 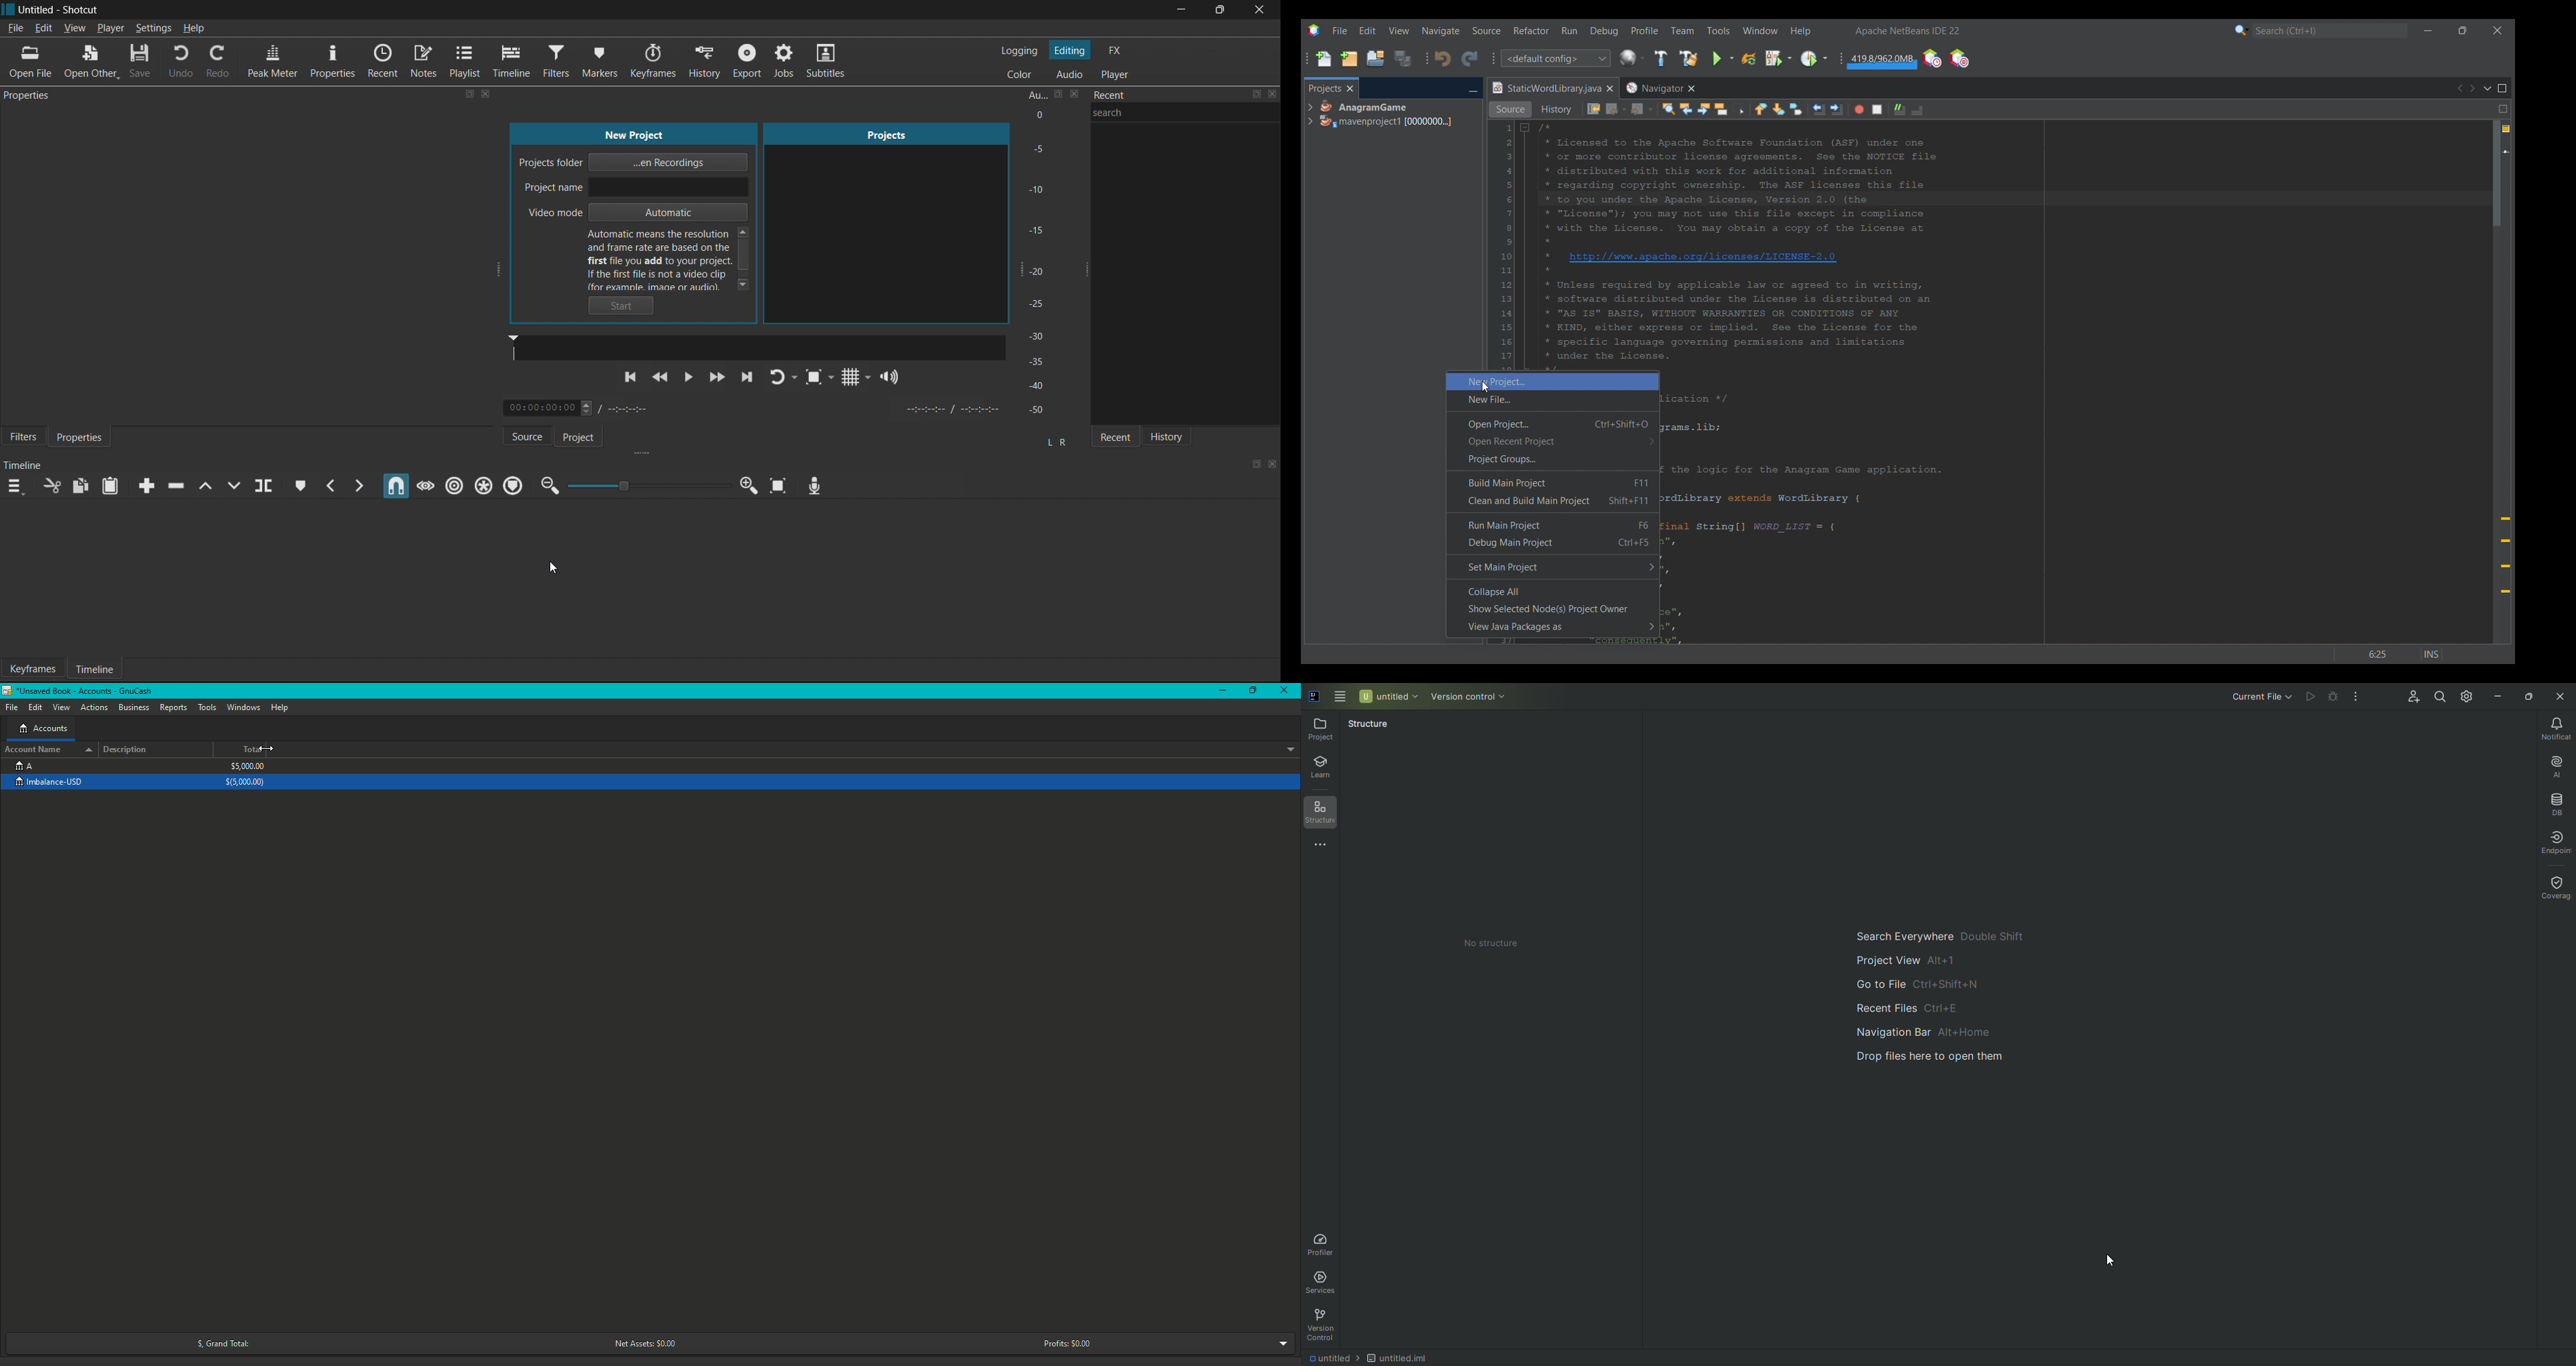 I want to click on Timestamp, so click(x=585, y=409).